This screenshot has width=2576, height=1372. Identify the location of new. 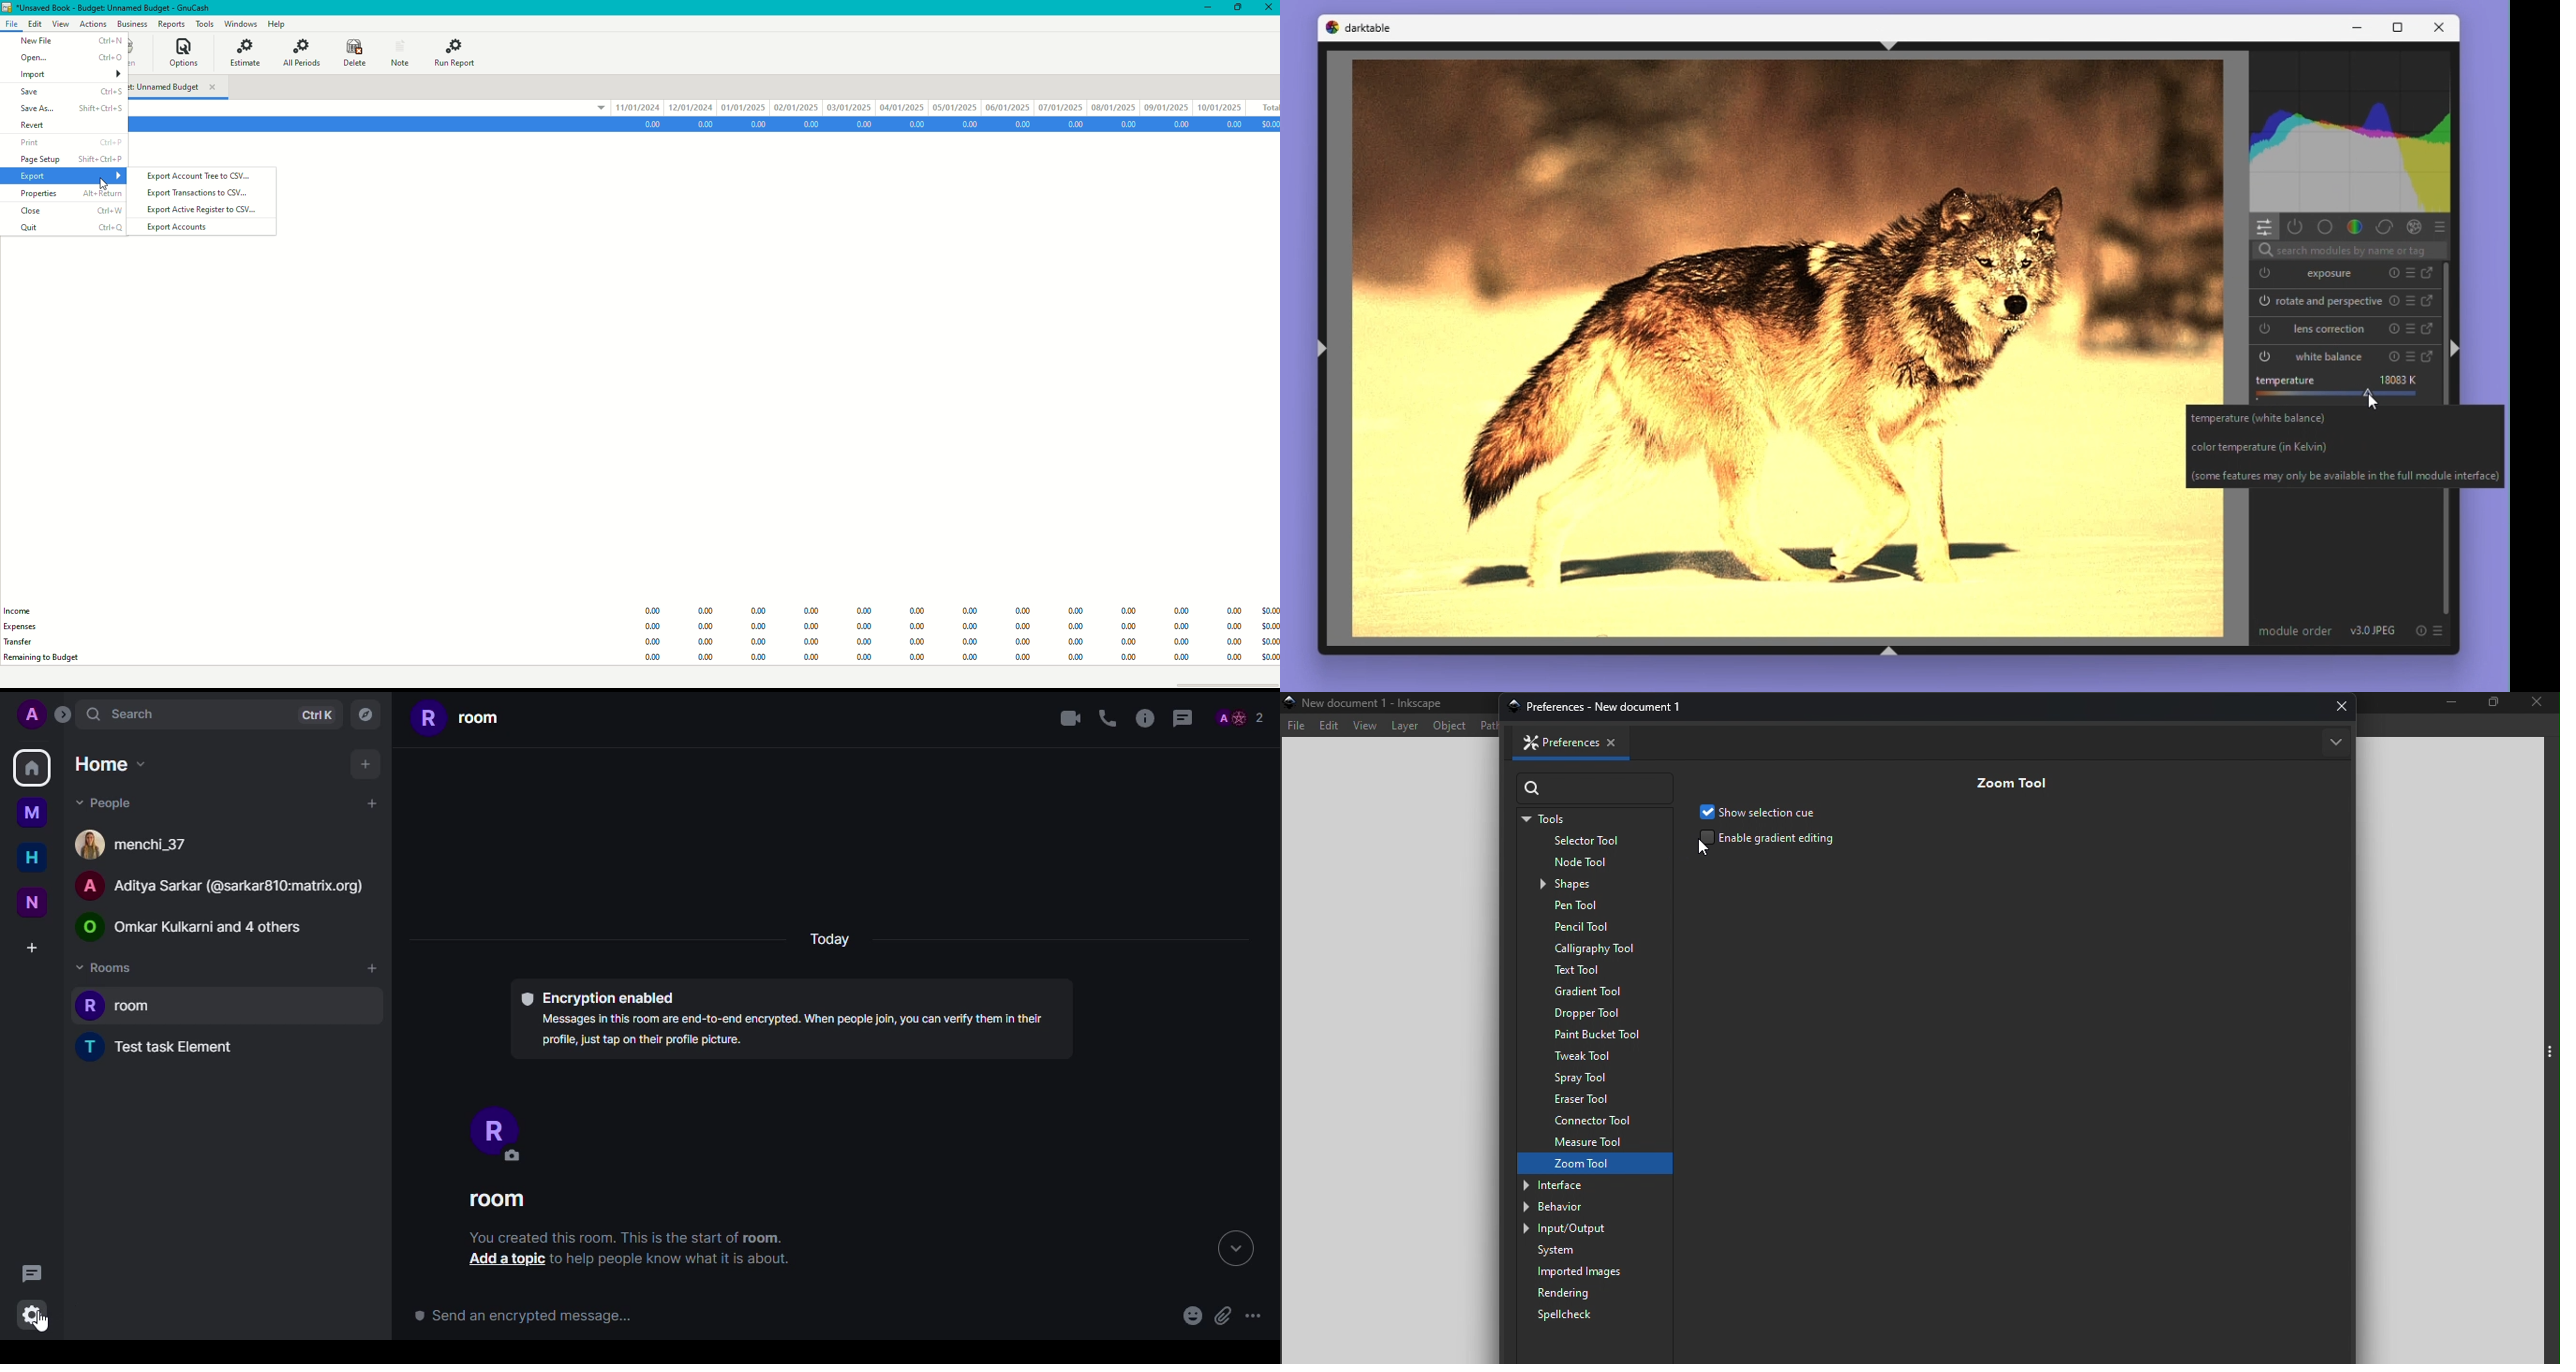
(28, 900).